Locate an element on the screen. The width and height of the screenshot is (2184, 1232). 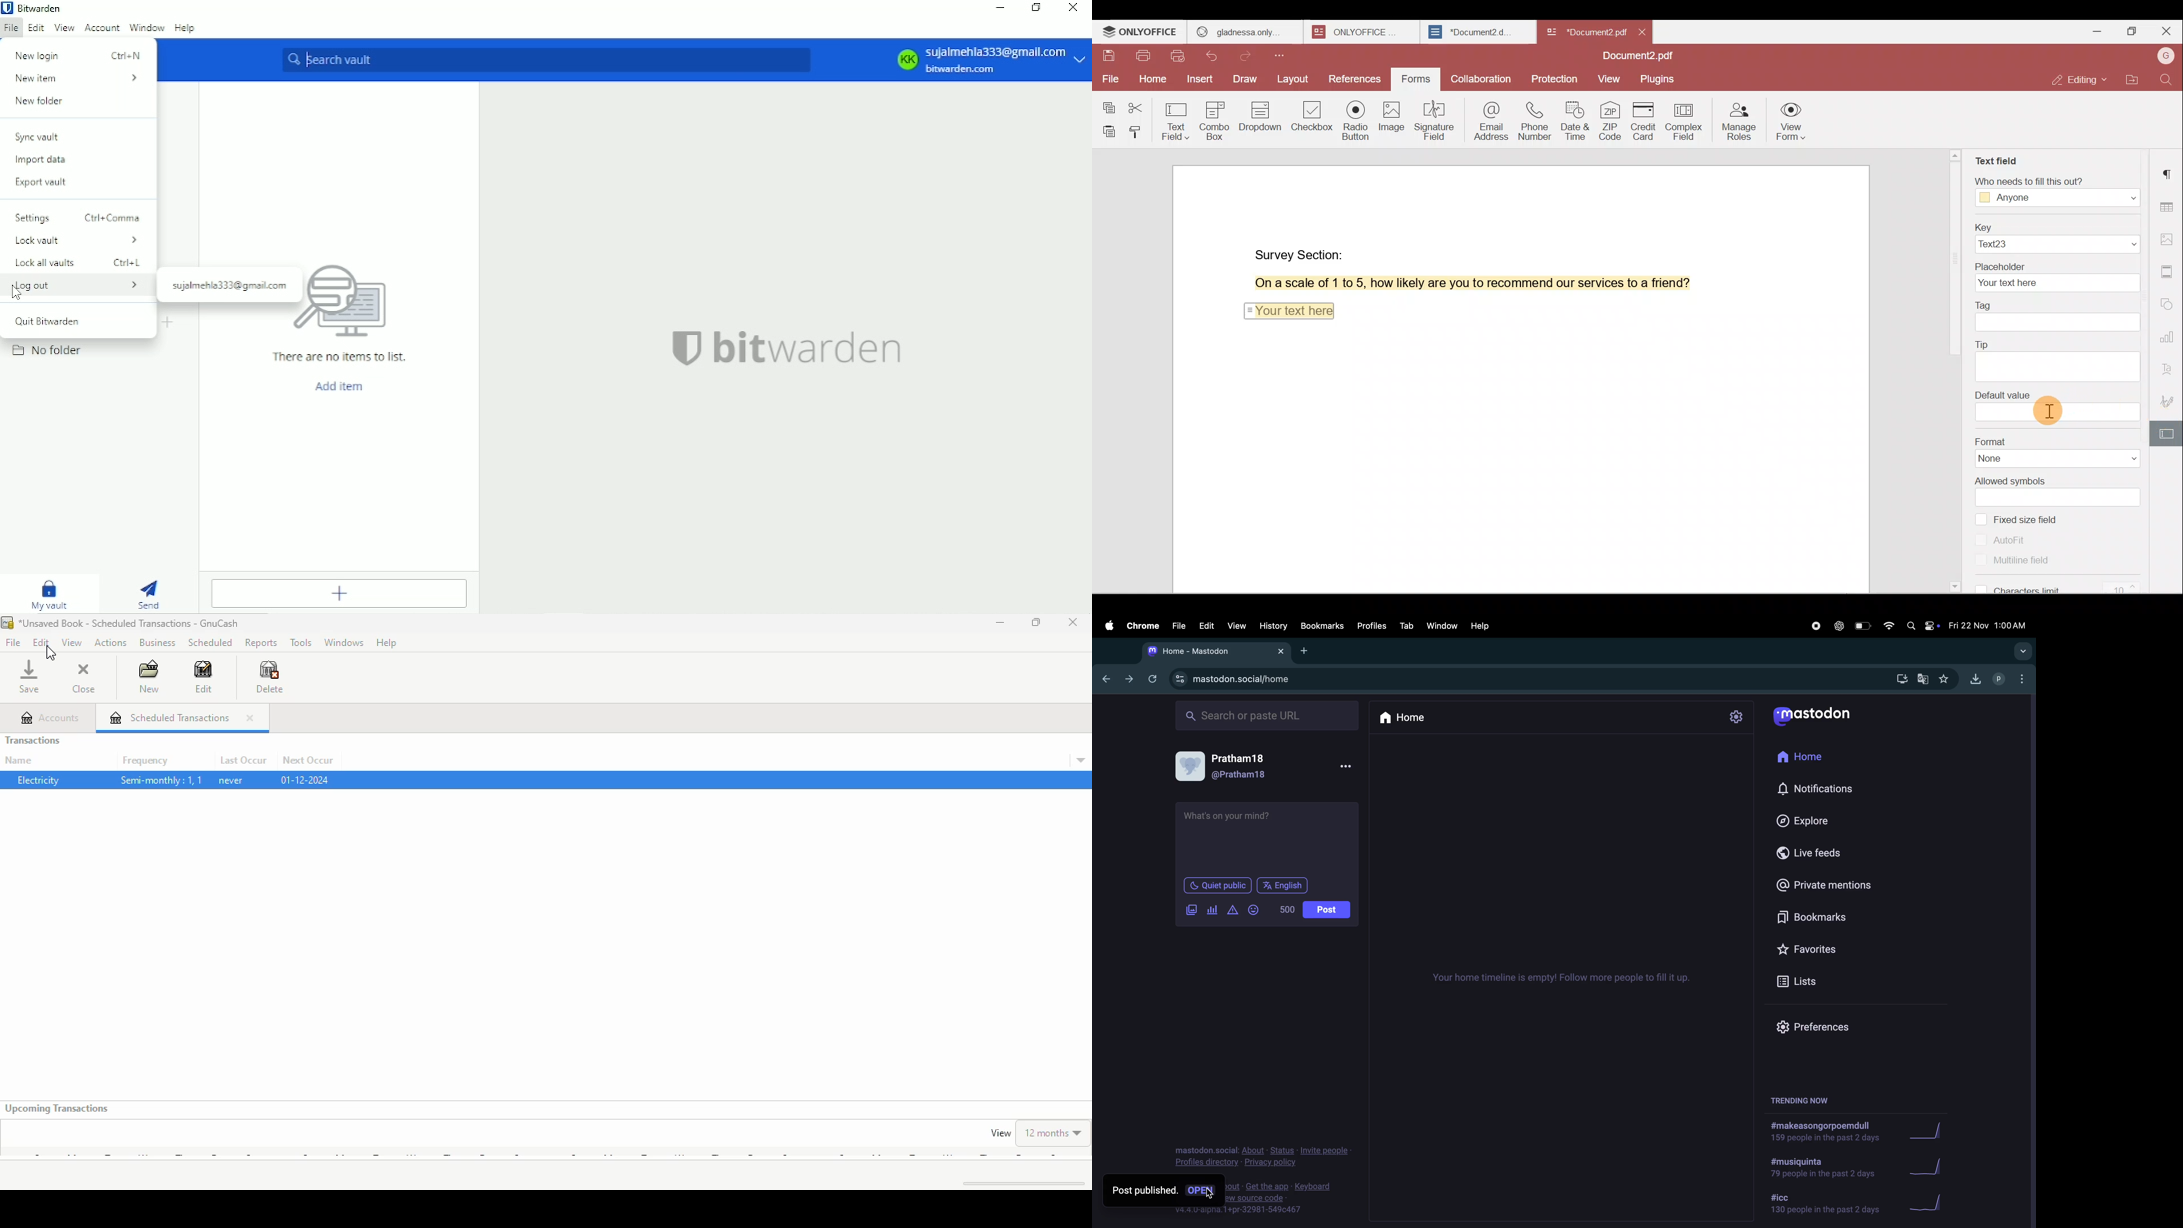
english is located at coordinates (1283, 885).